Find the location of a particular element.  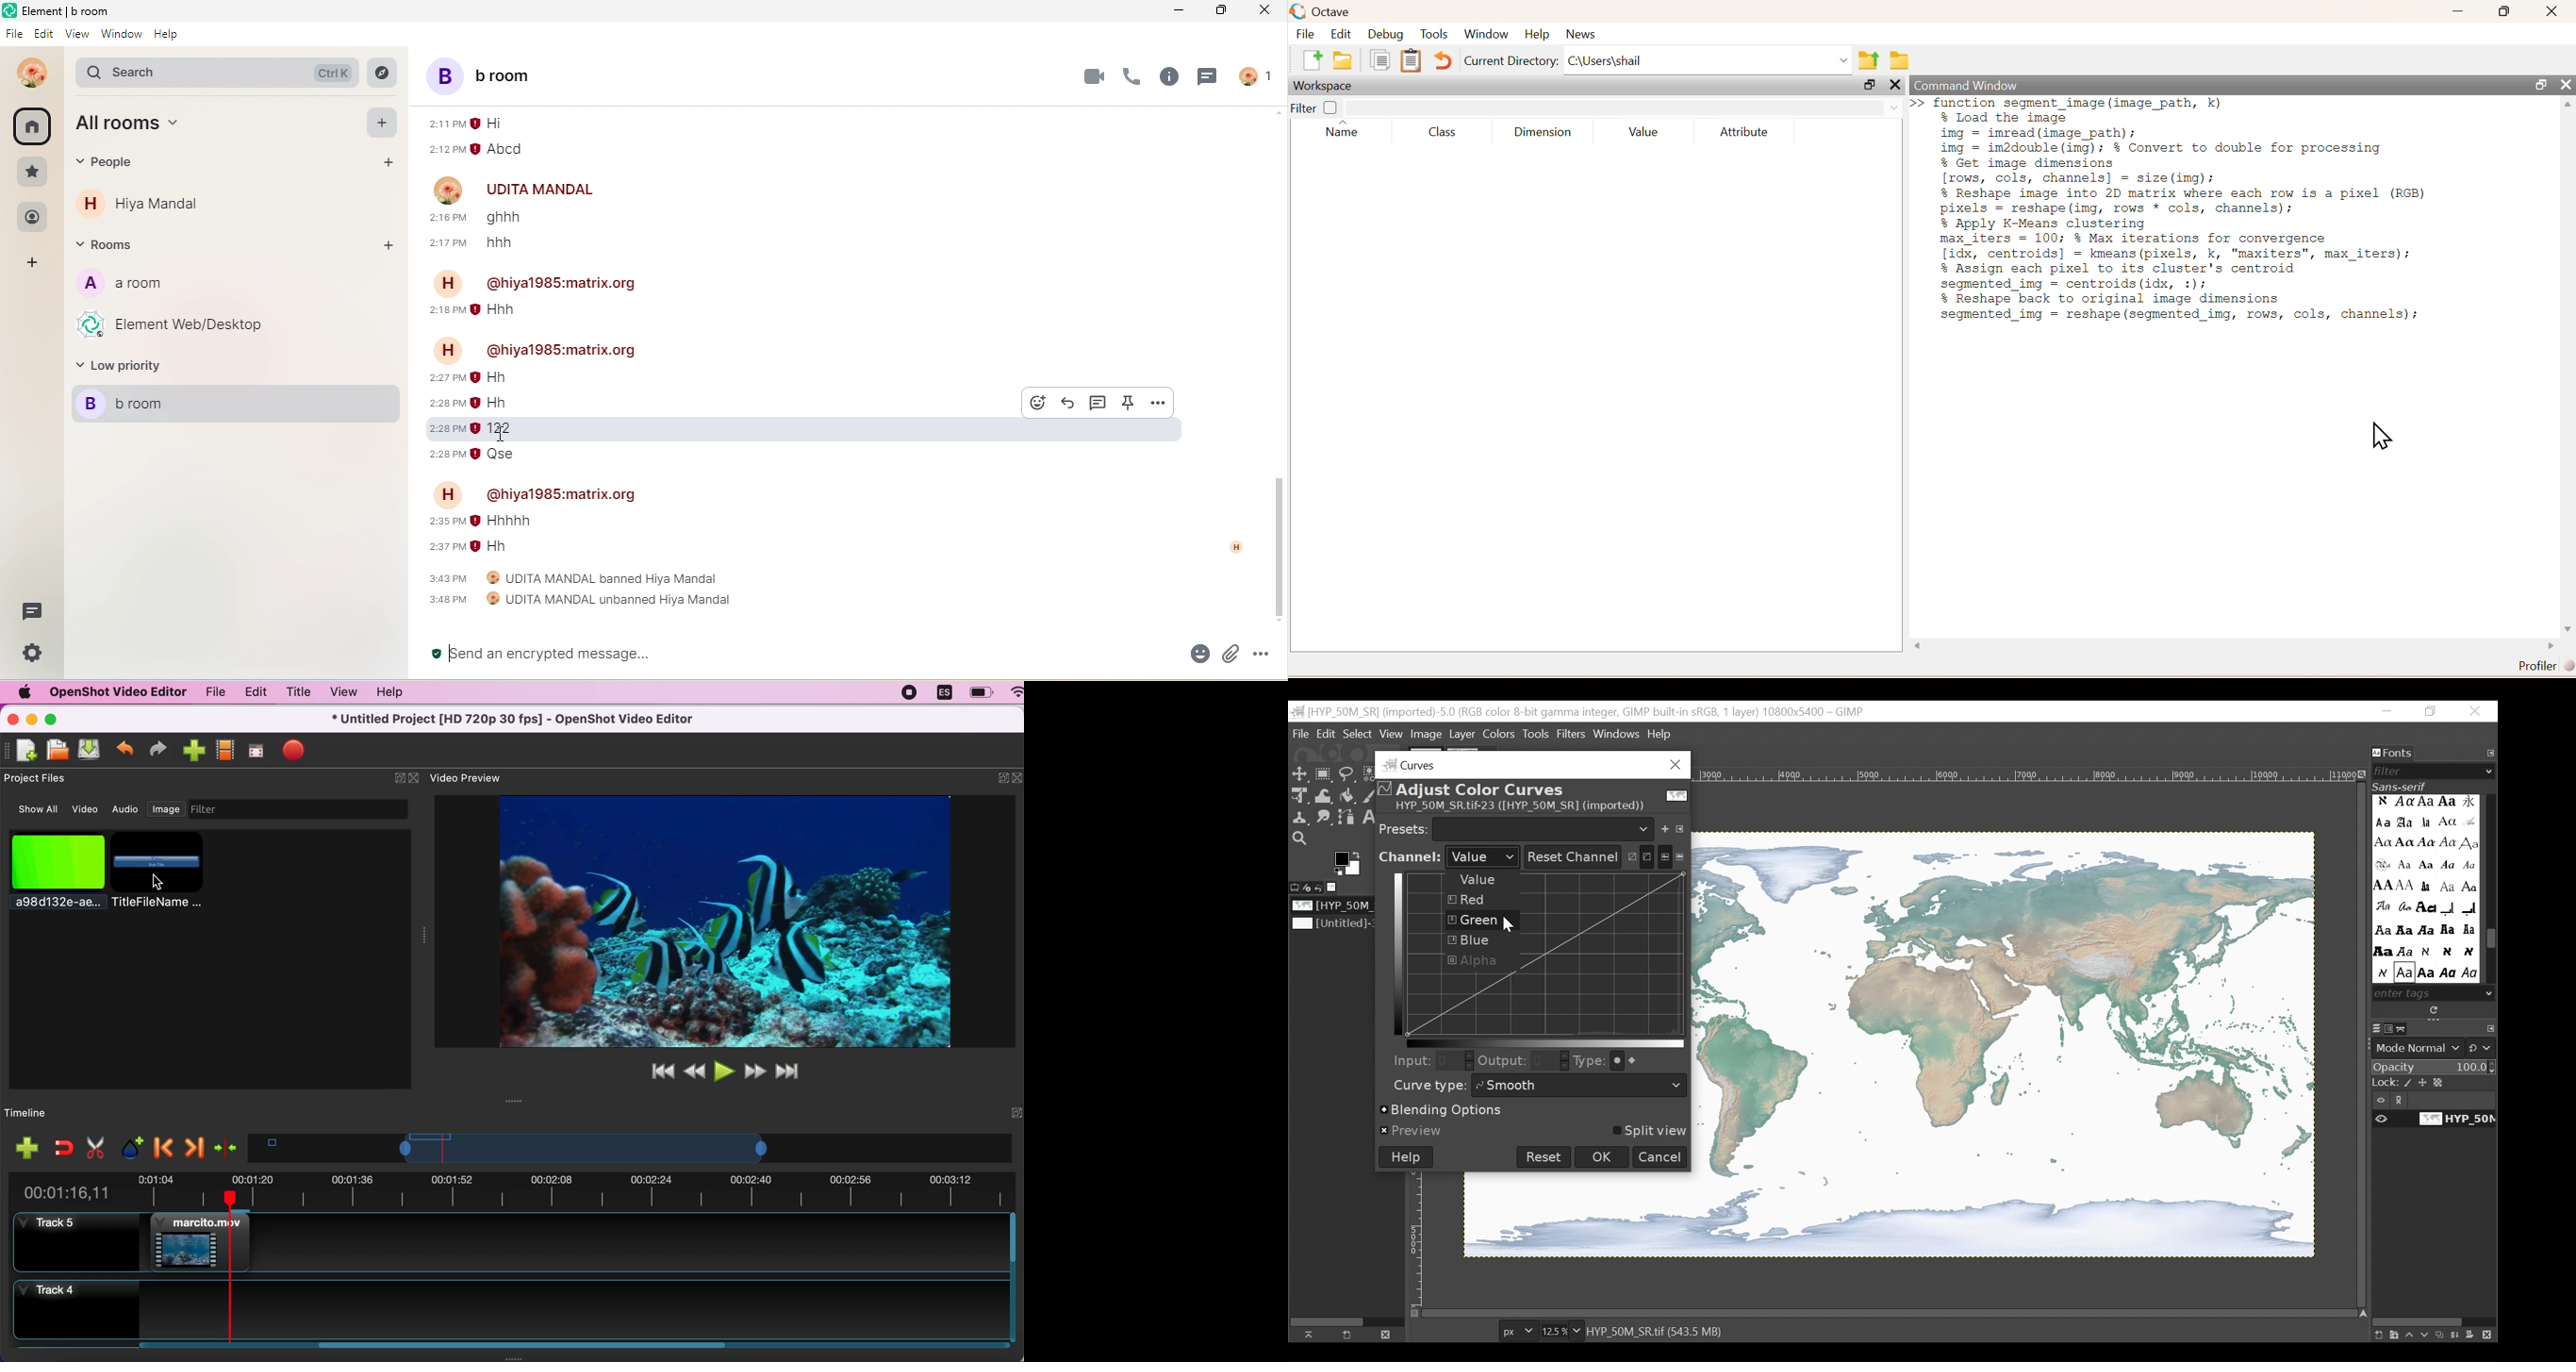

people is located at coordinates (1259, 75).